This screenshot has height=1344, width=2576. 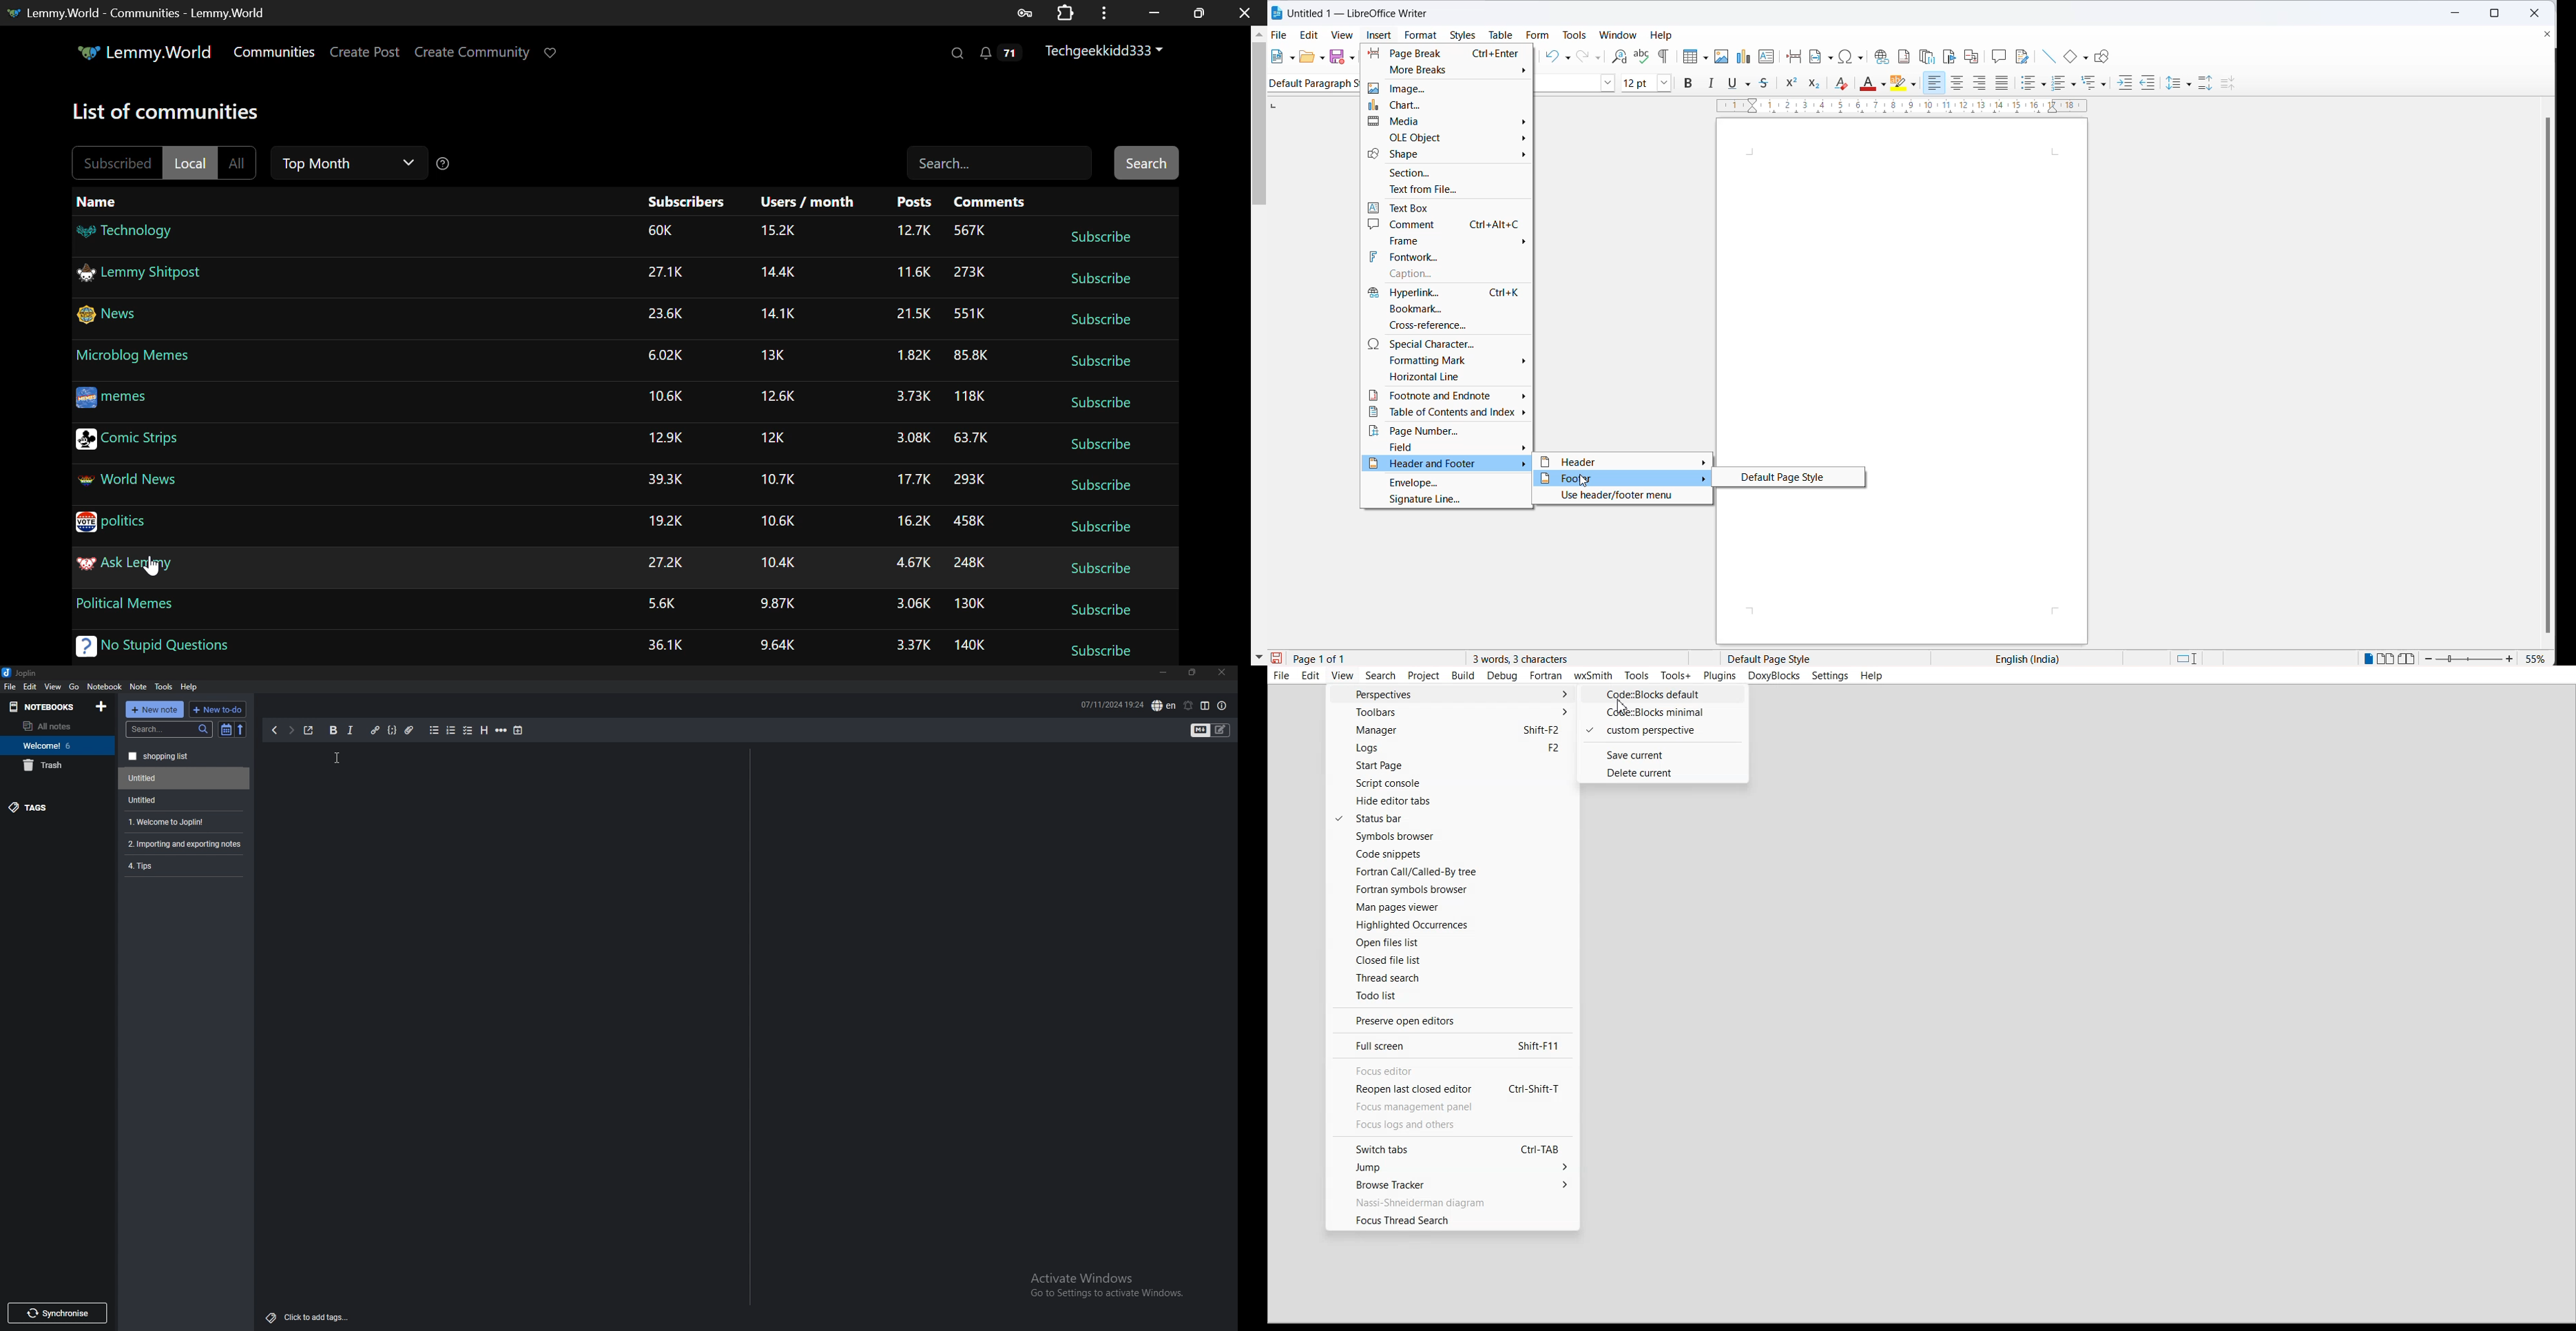 What do you see at coordinates (1453, 995) in the screenshot?
I see `Todo list` at bounding box center [1453, 995].